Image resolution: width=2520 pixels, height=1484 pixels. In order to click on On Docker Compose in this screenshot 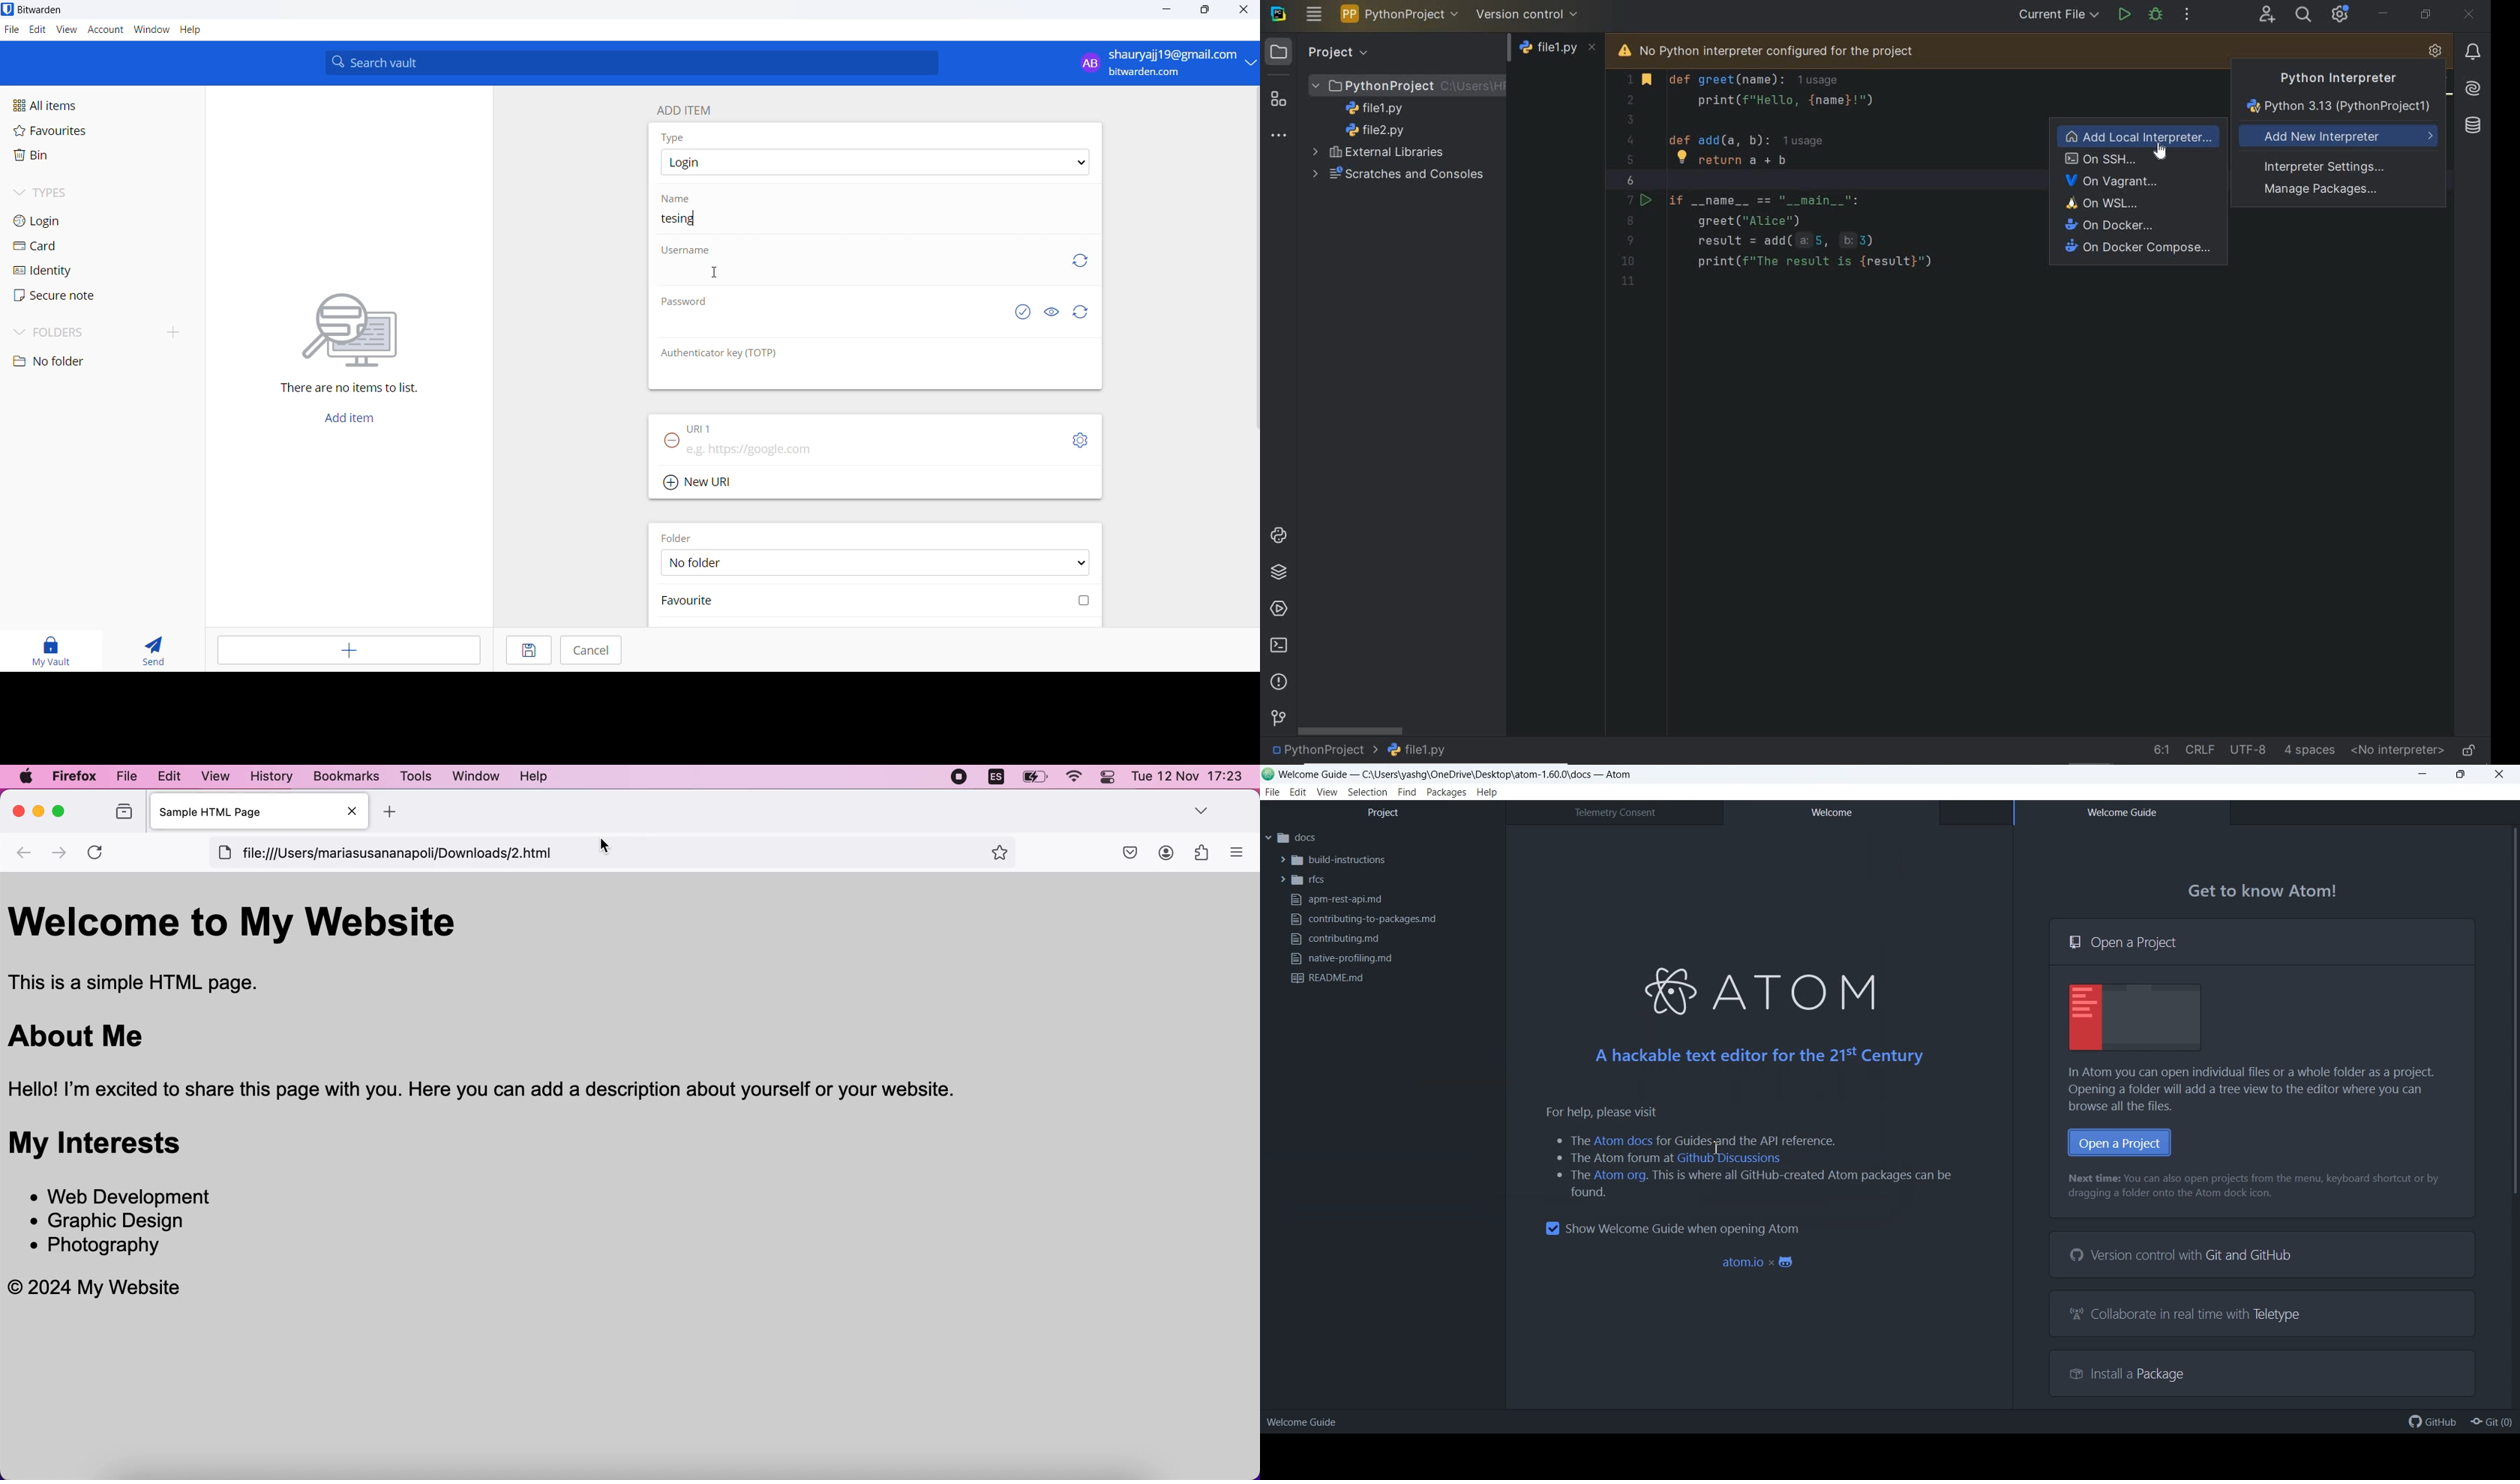, I will do `click(2137, 248)`.